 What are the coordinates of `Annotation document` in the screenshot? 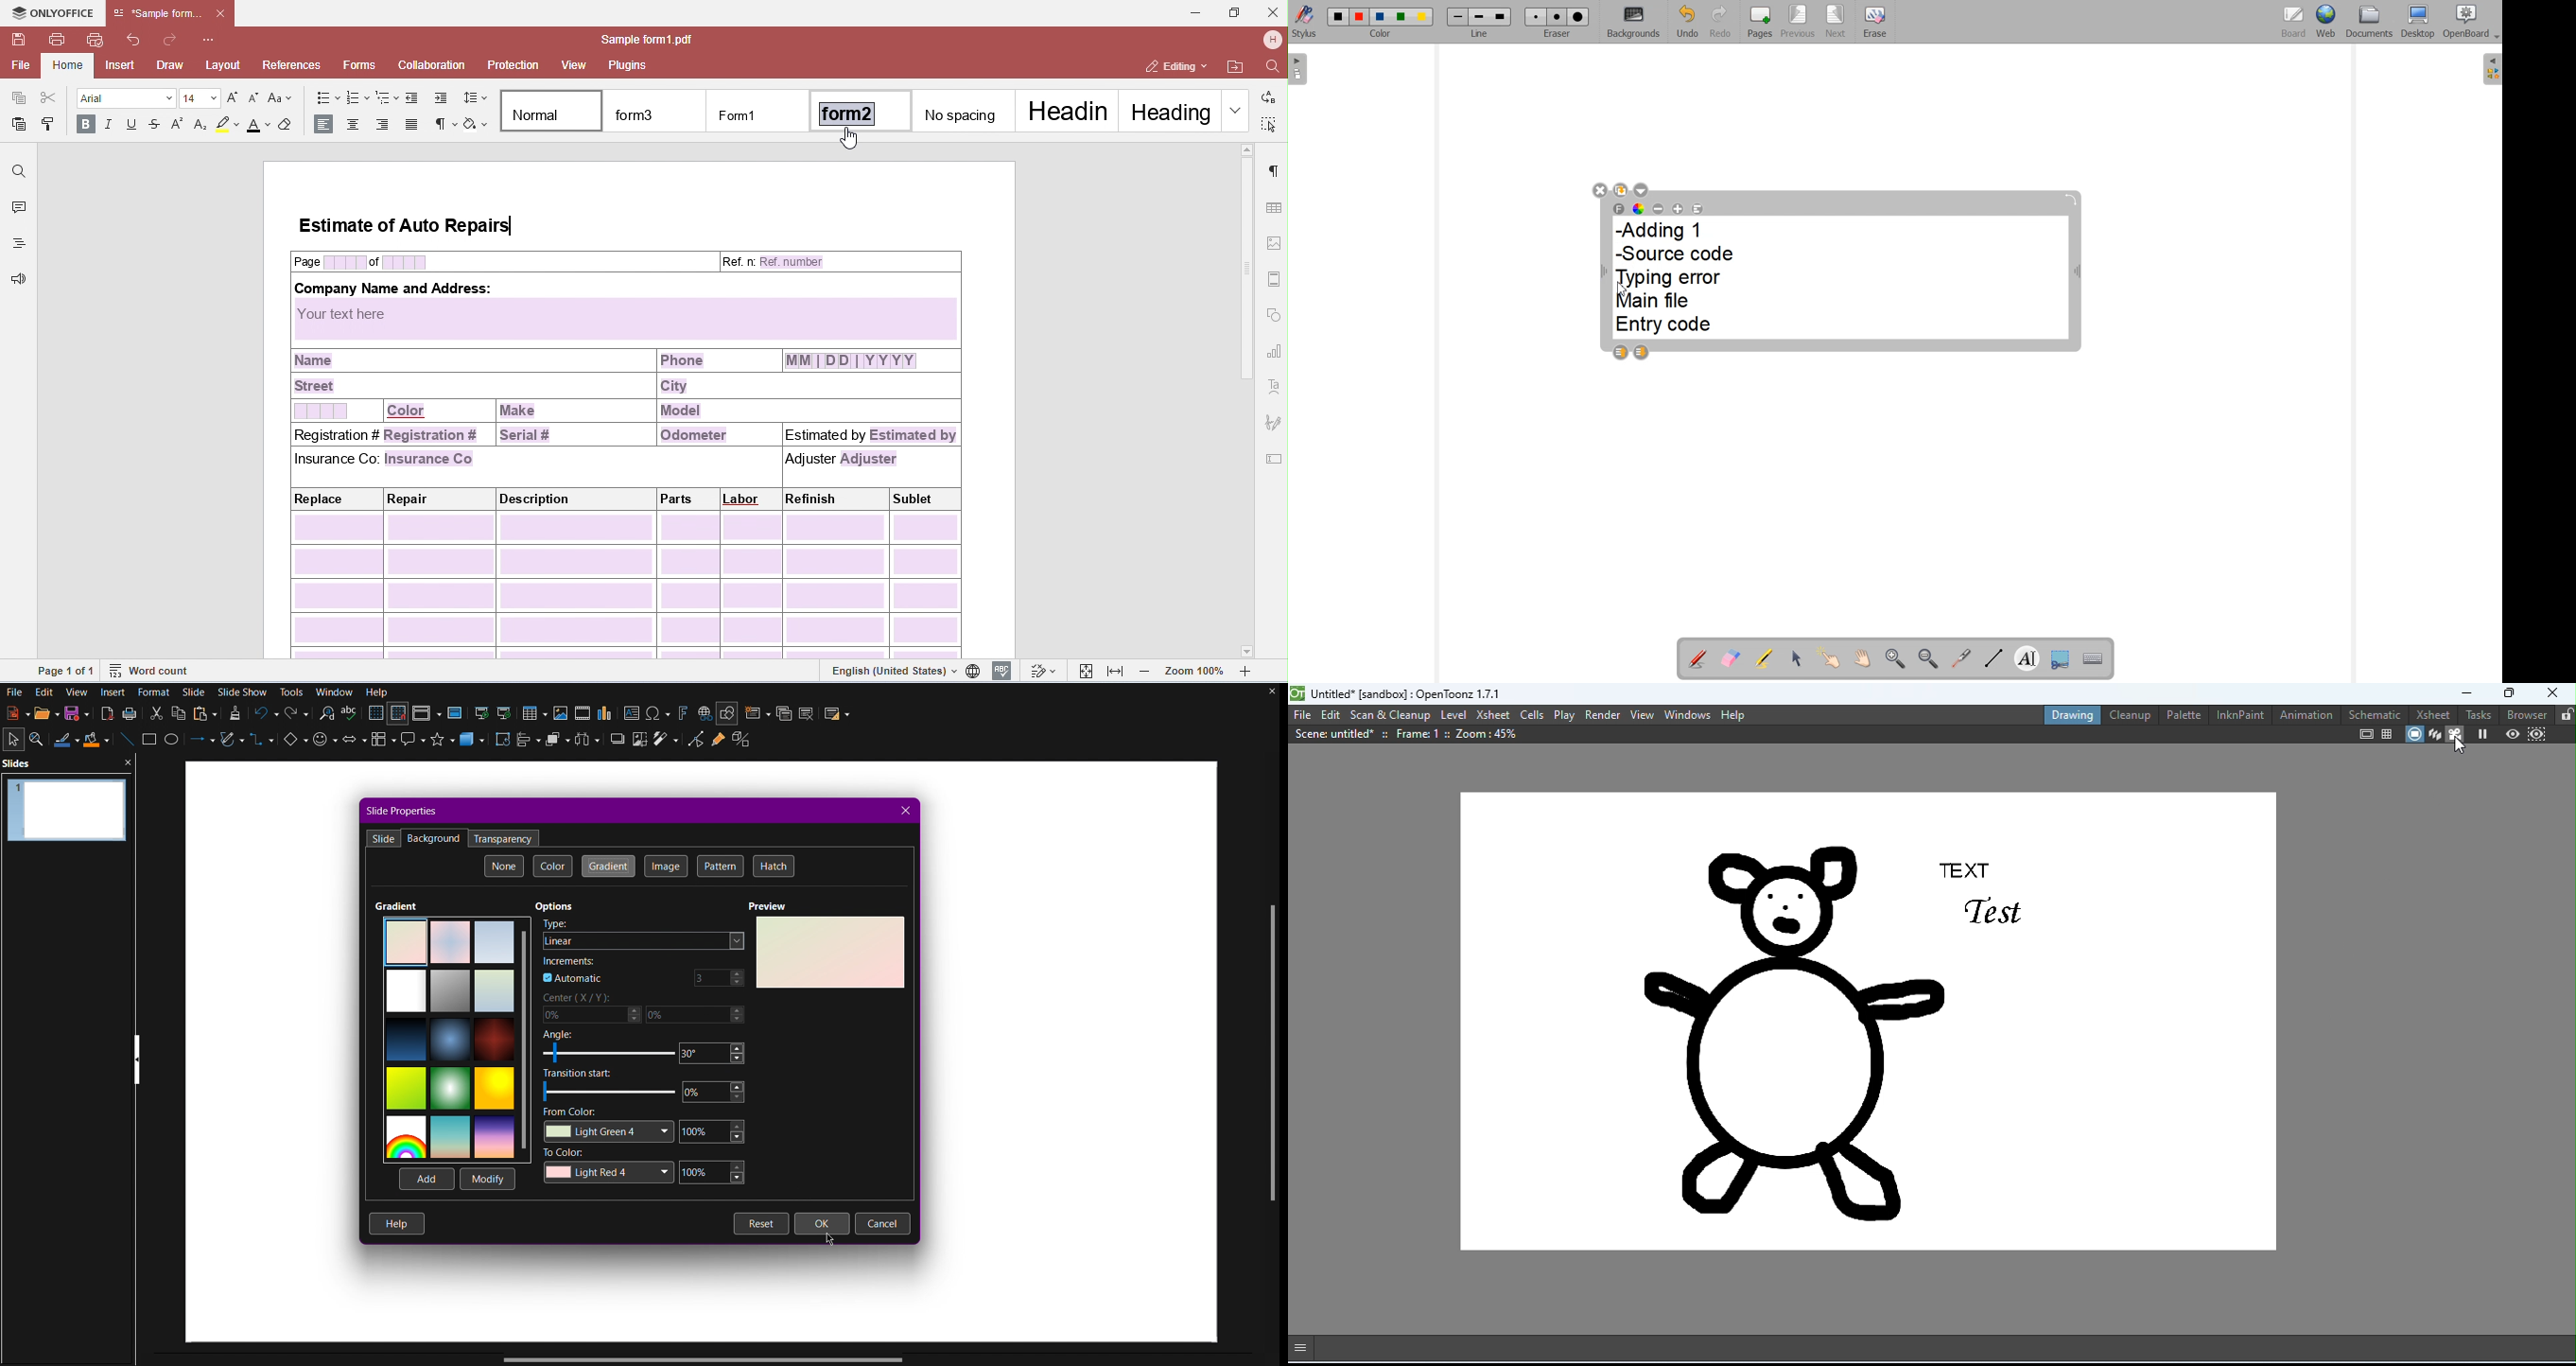 It's located at (1697, 657).